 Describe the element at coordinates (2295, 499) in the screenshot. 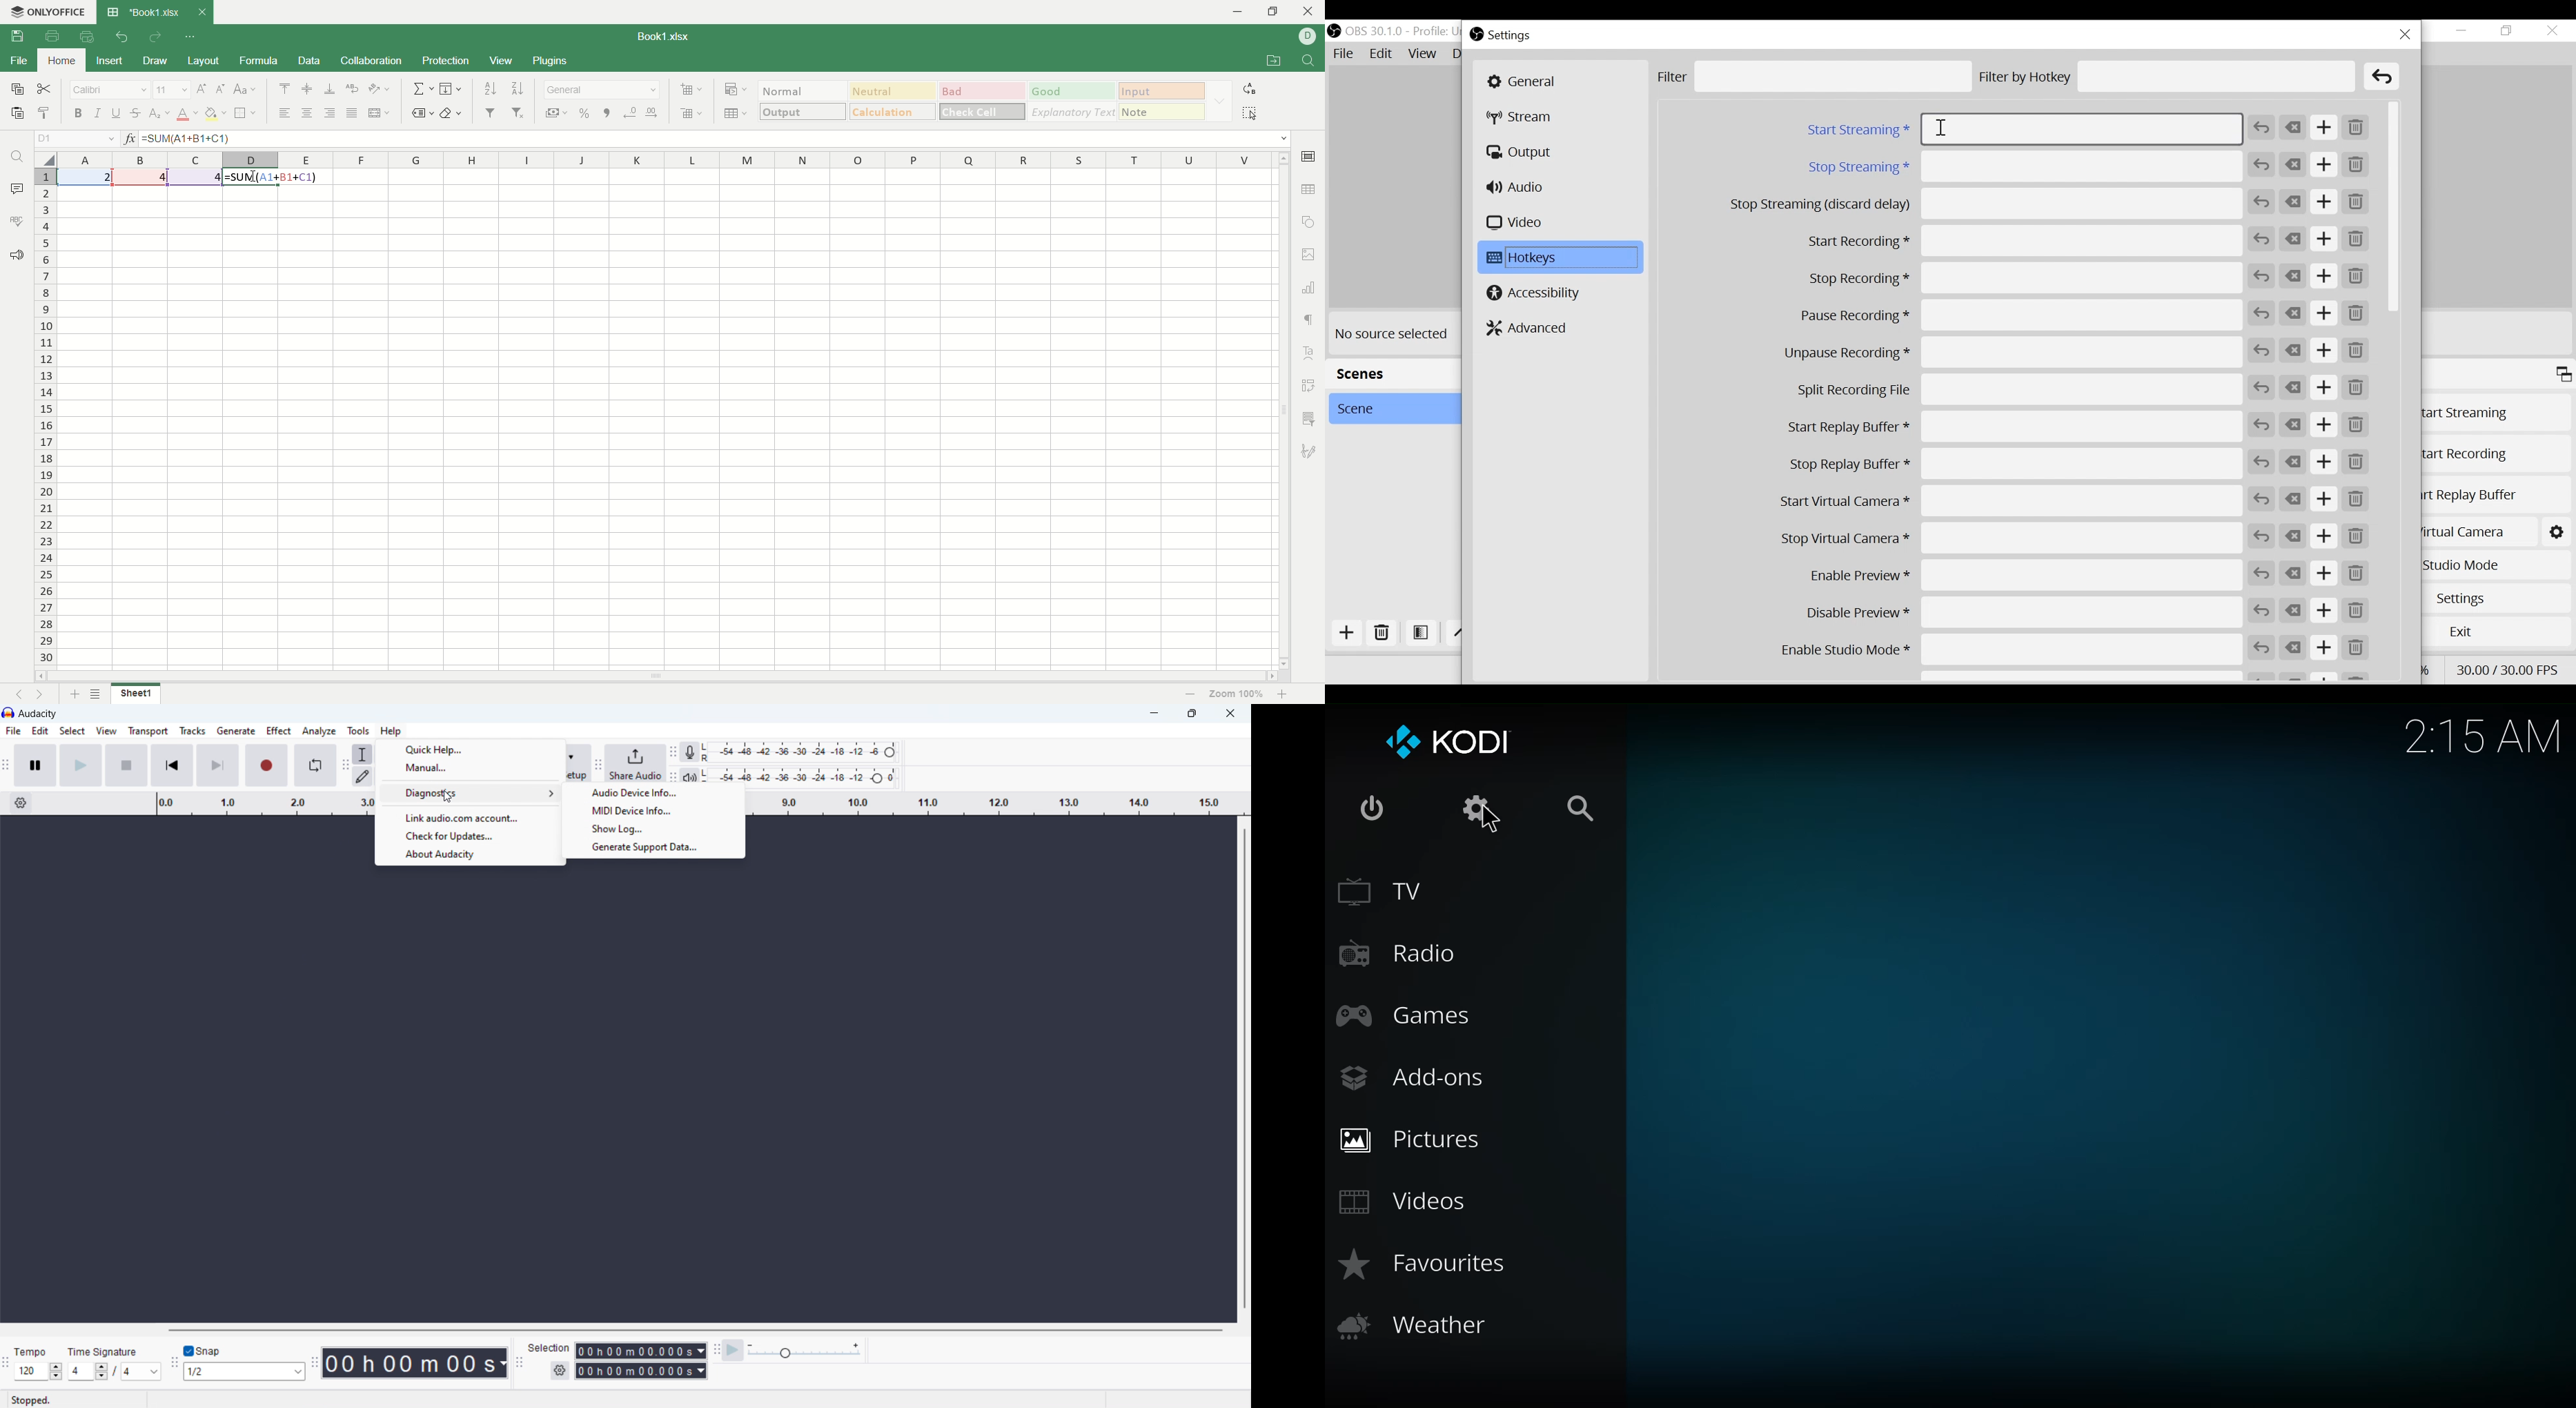

I see `Clear` at that location.